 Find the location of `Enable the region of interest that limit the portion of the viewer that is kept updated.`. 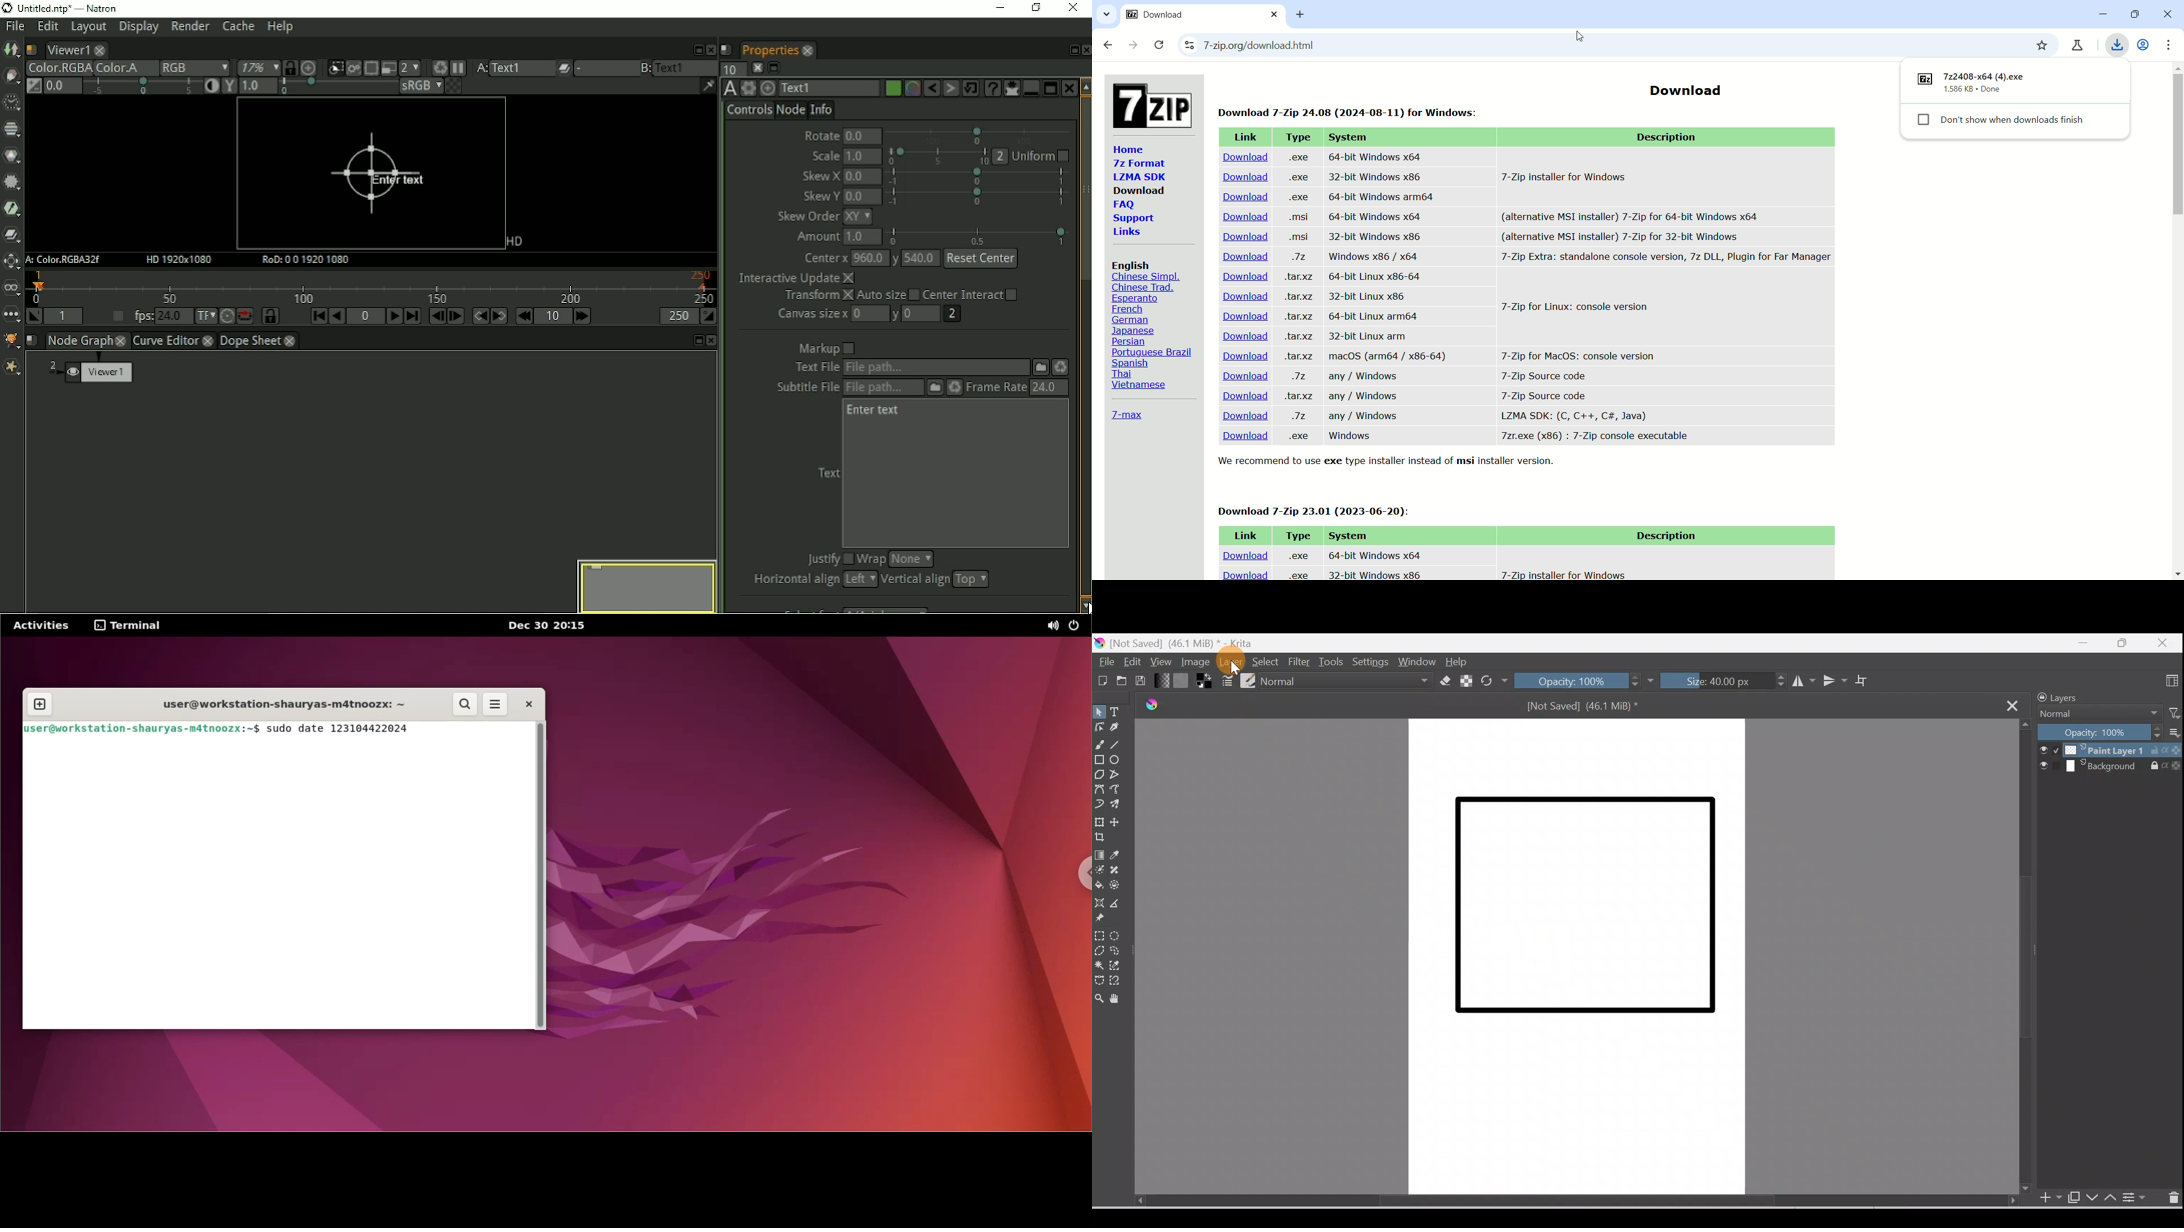

Enable the region of interest that limit the portion of the viewer that is kept updated. is located at coordinates (371, 66).